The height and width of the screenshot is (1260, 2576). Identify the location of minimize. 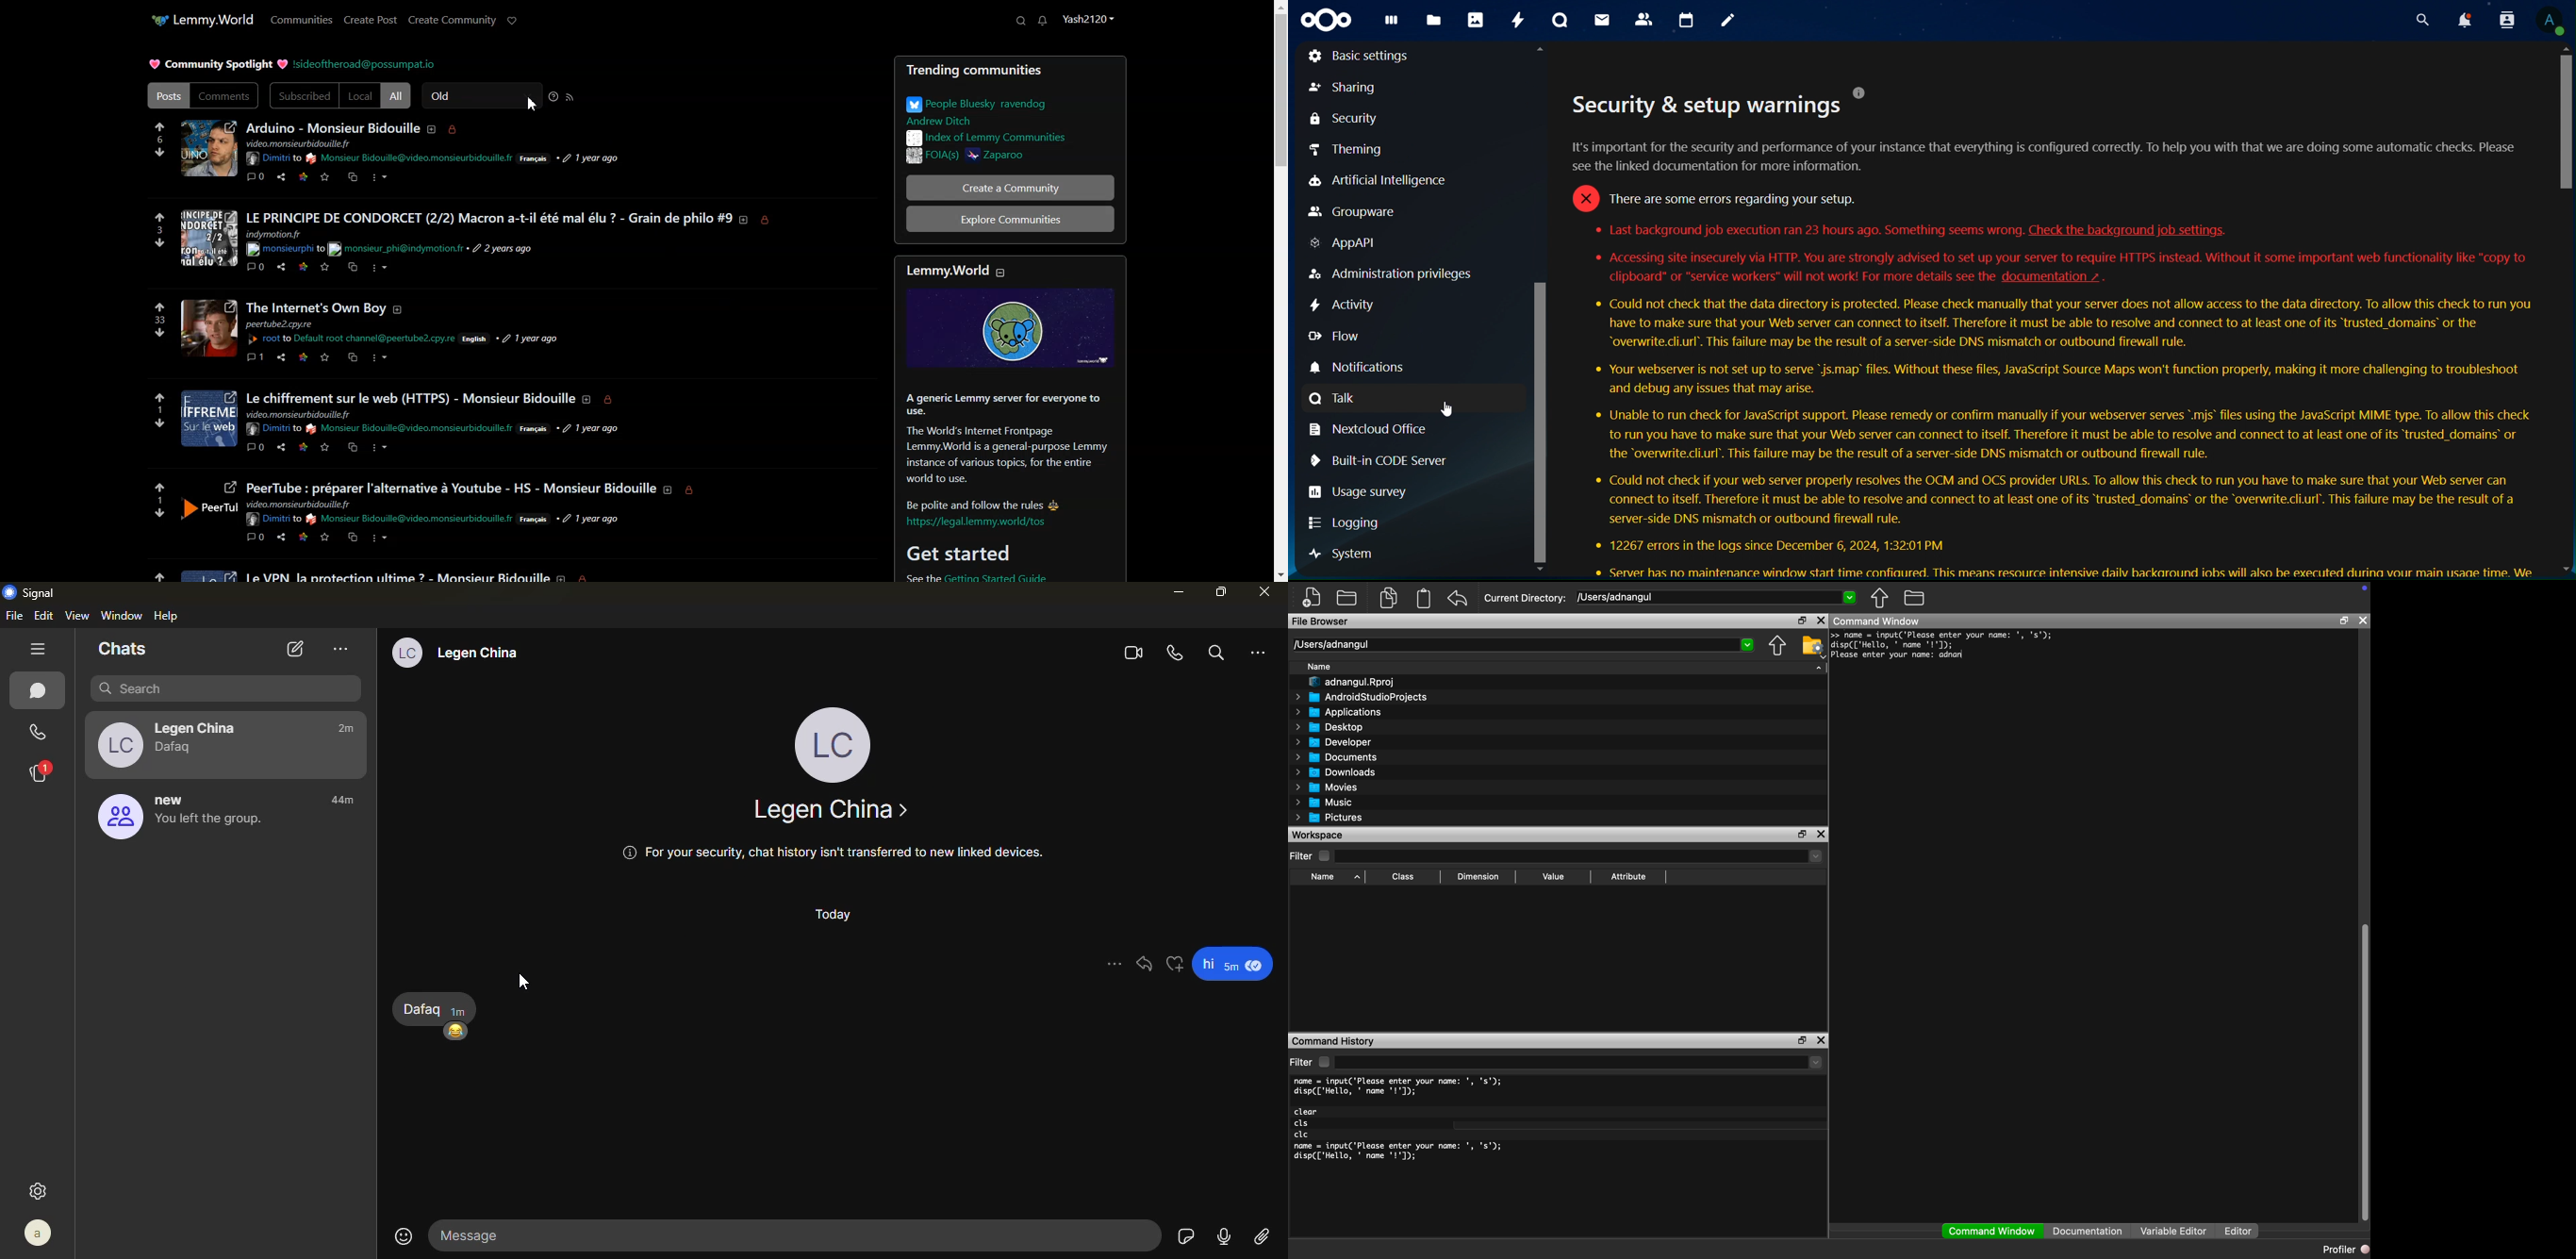
(1176, 592).